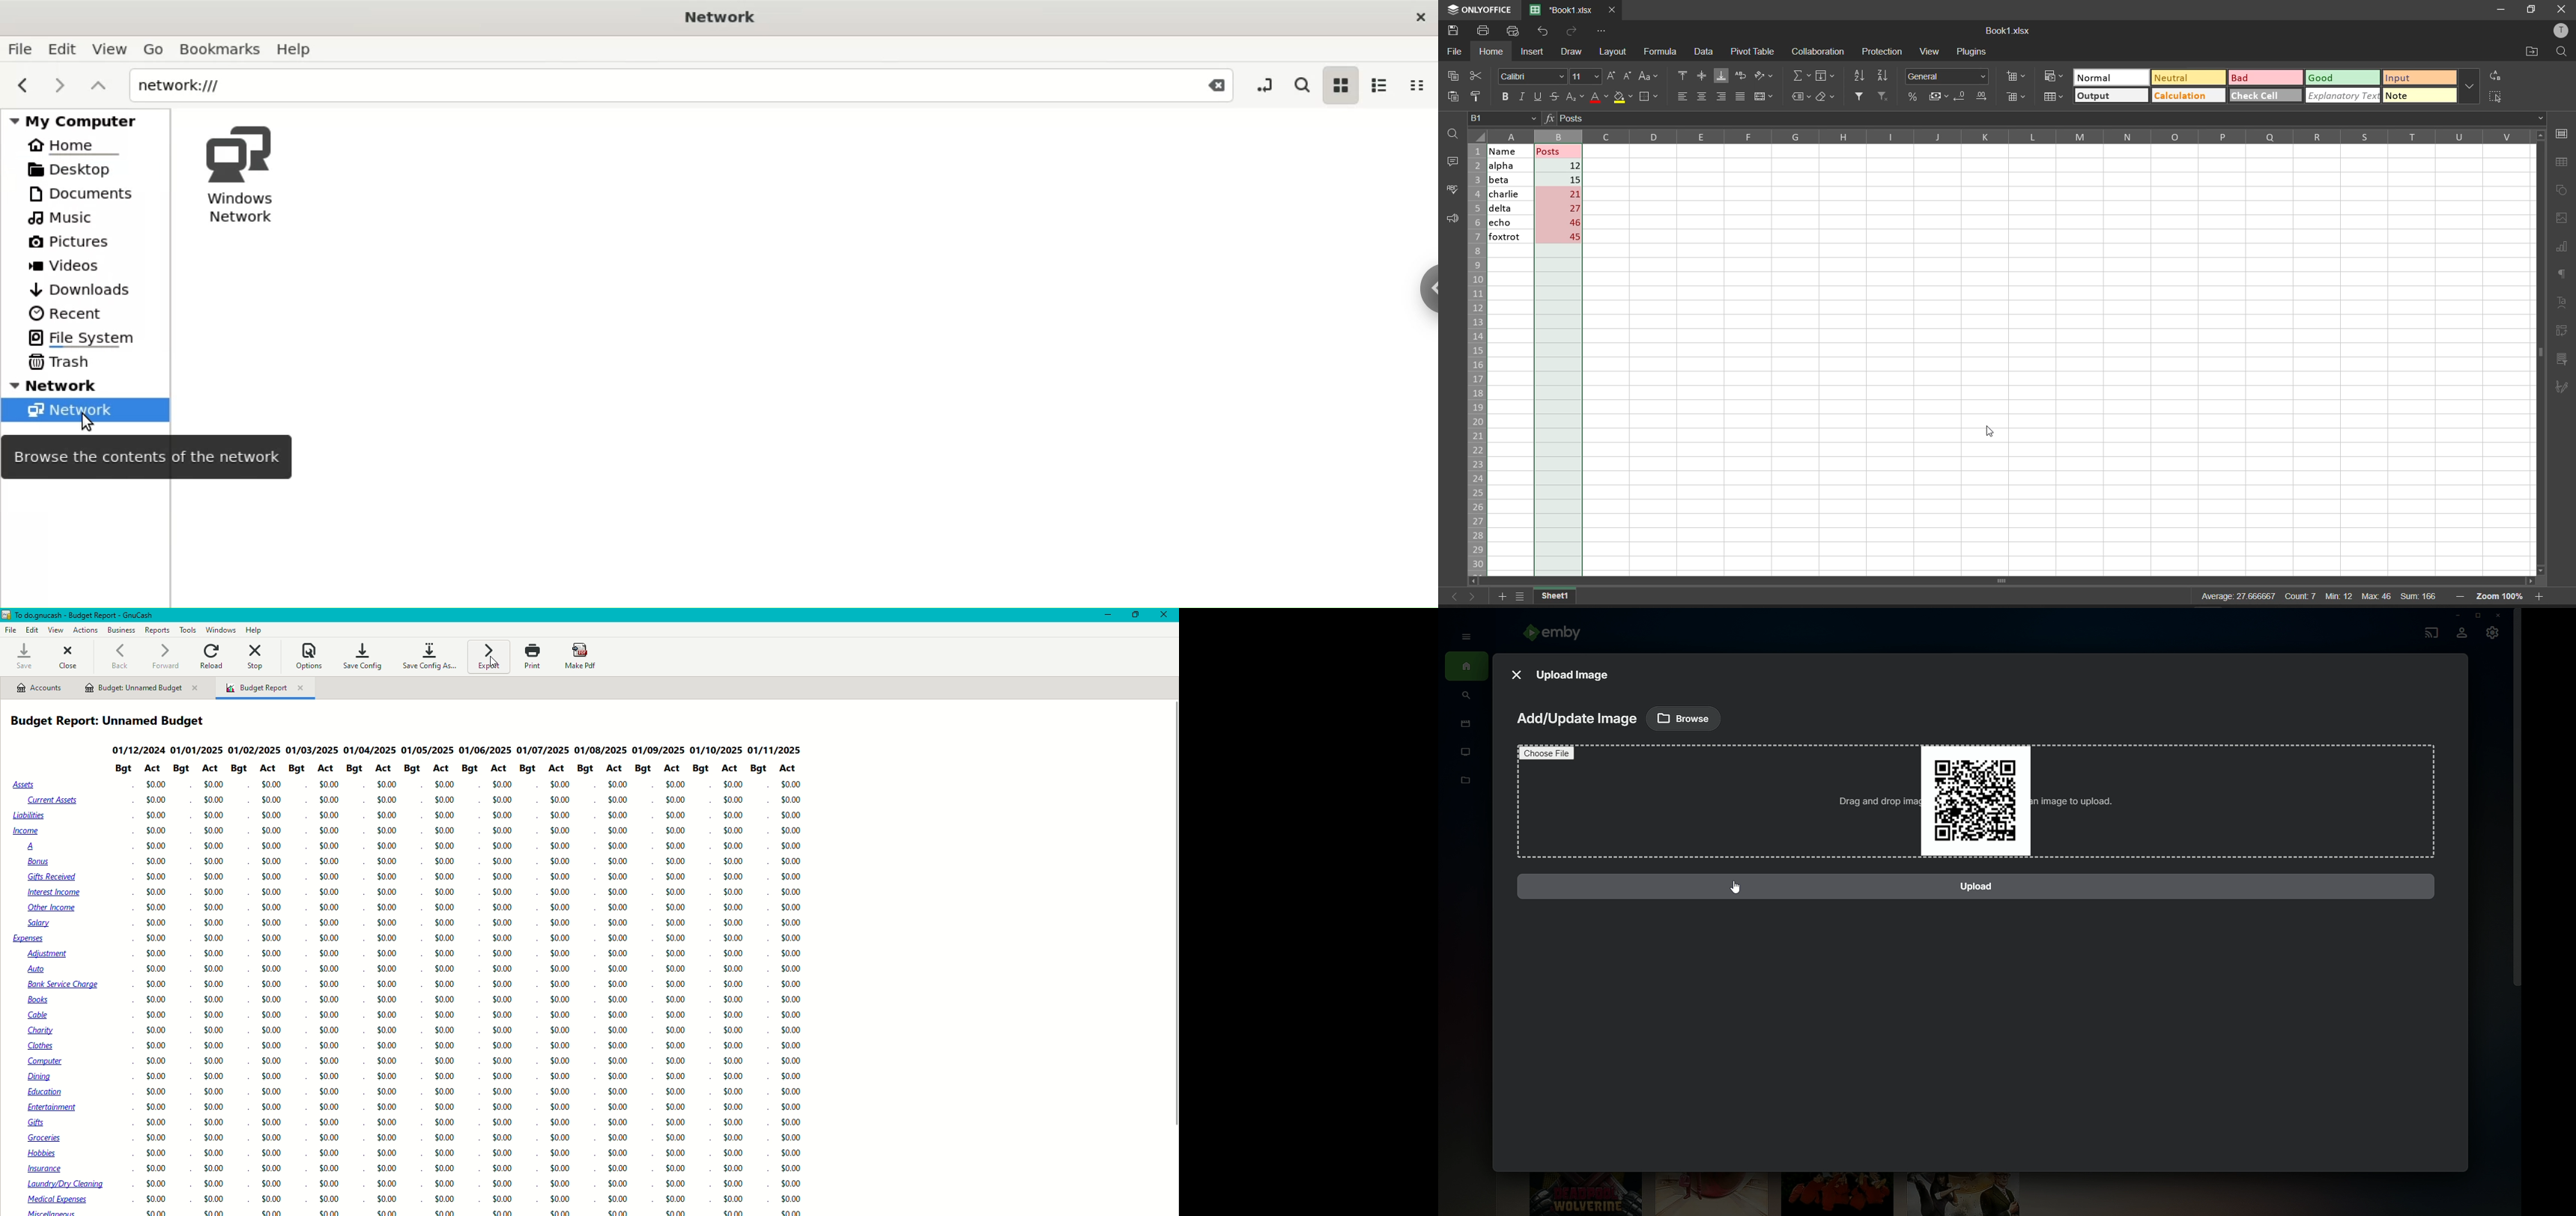 The image size is (2576, 1232). I want to click on $0.00, so click(384, 1077).